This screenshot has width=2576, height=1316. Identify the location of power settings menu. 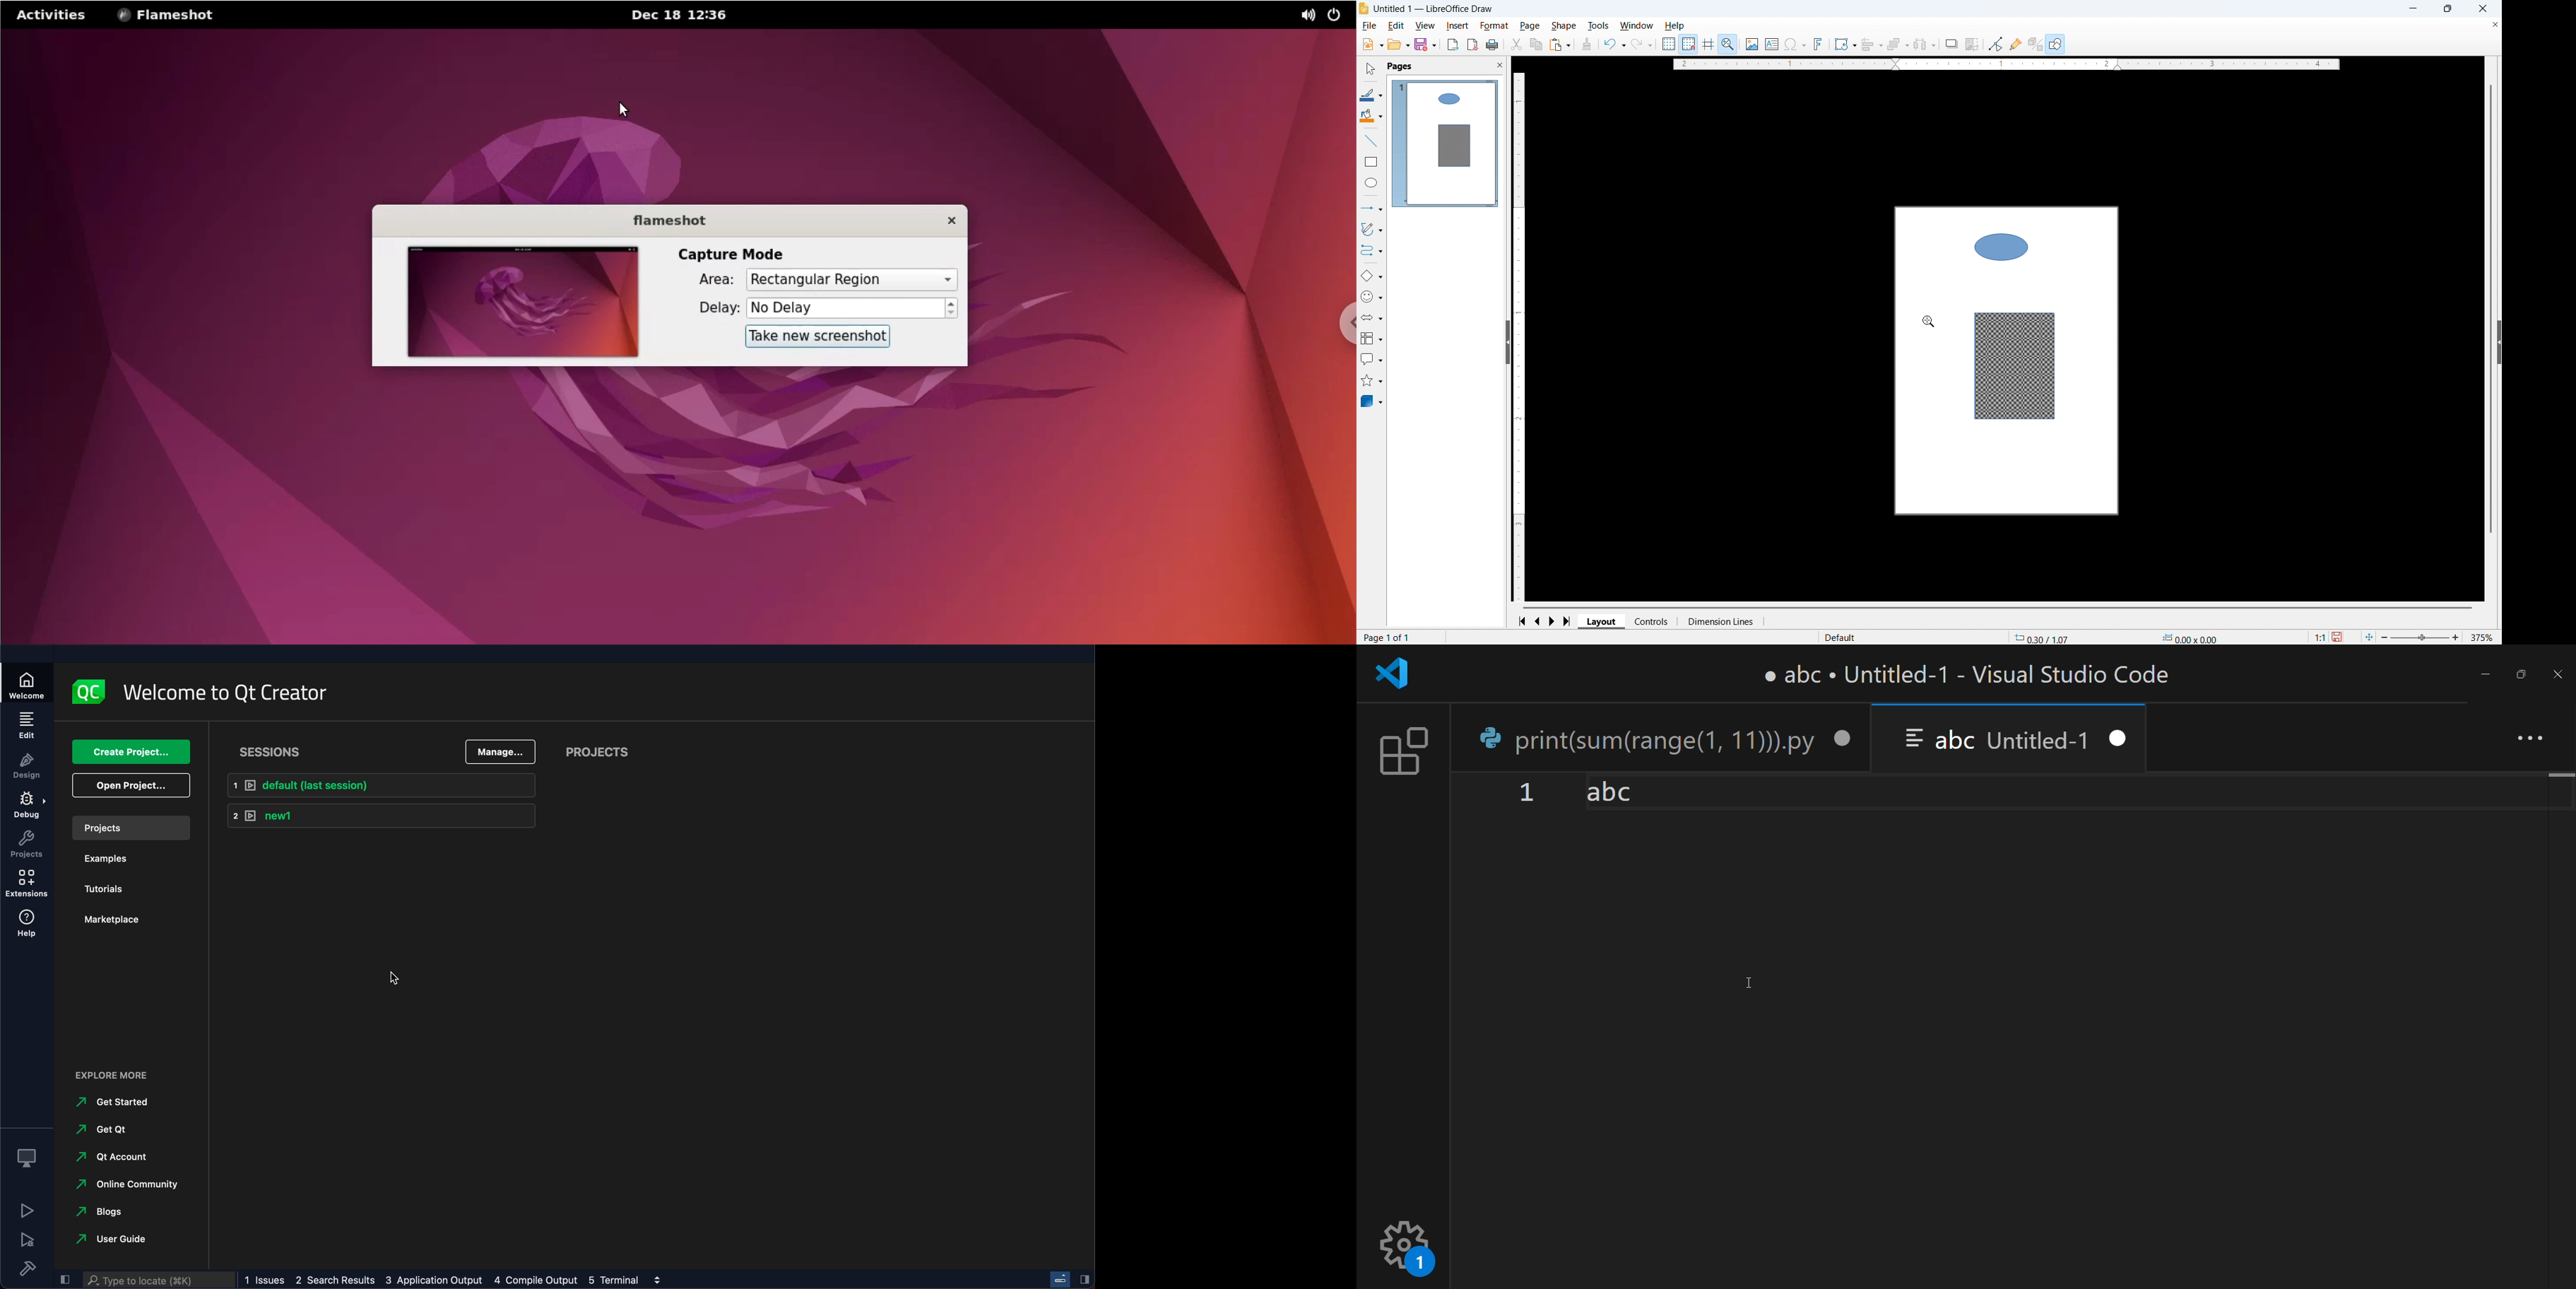
(1336, 14).